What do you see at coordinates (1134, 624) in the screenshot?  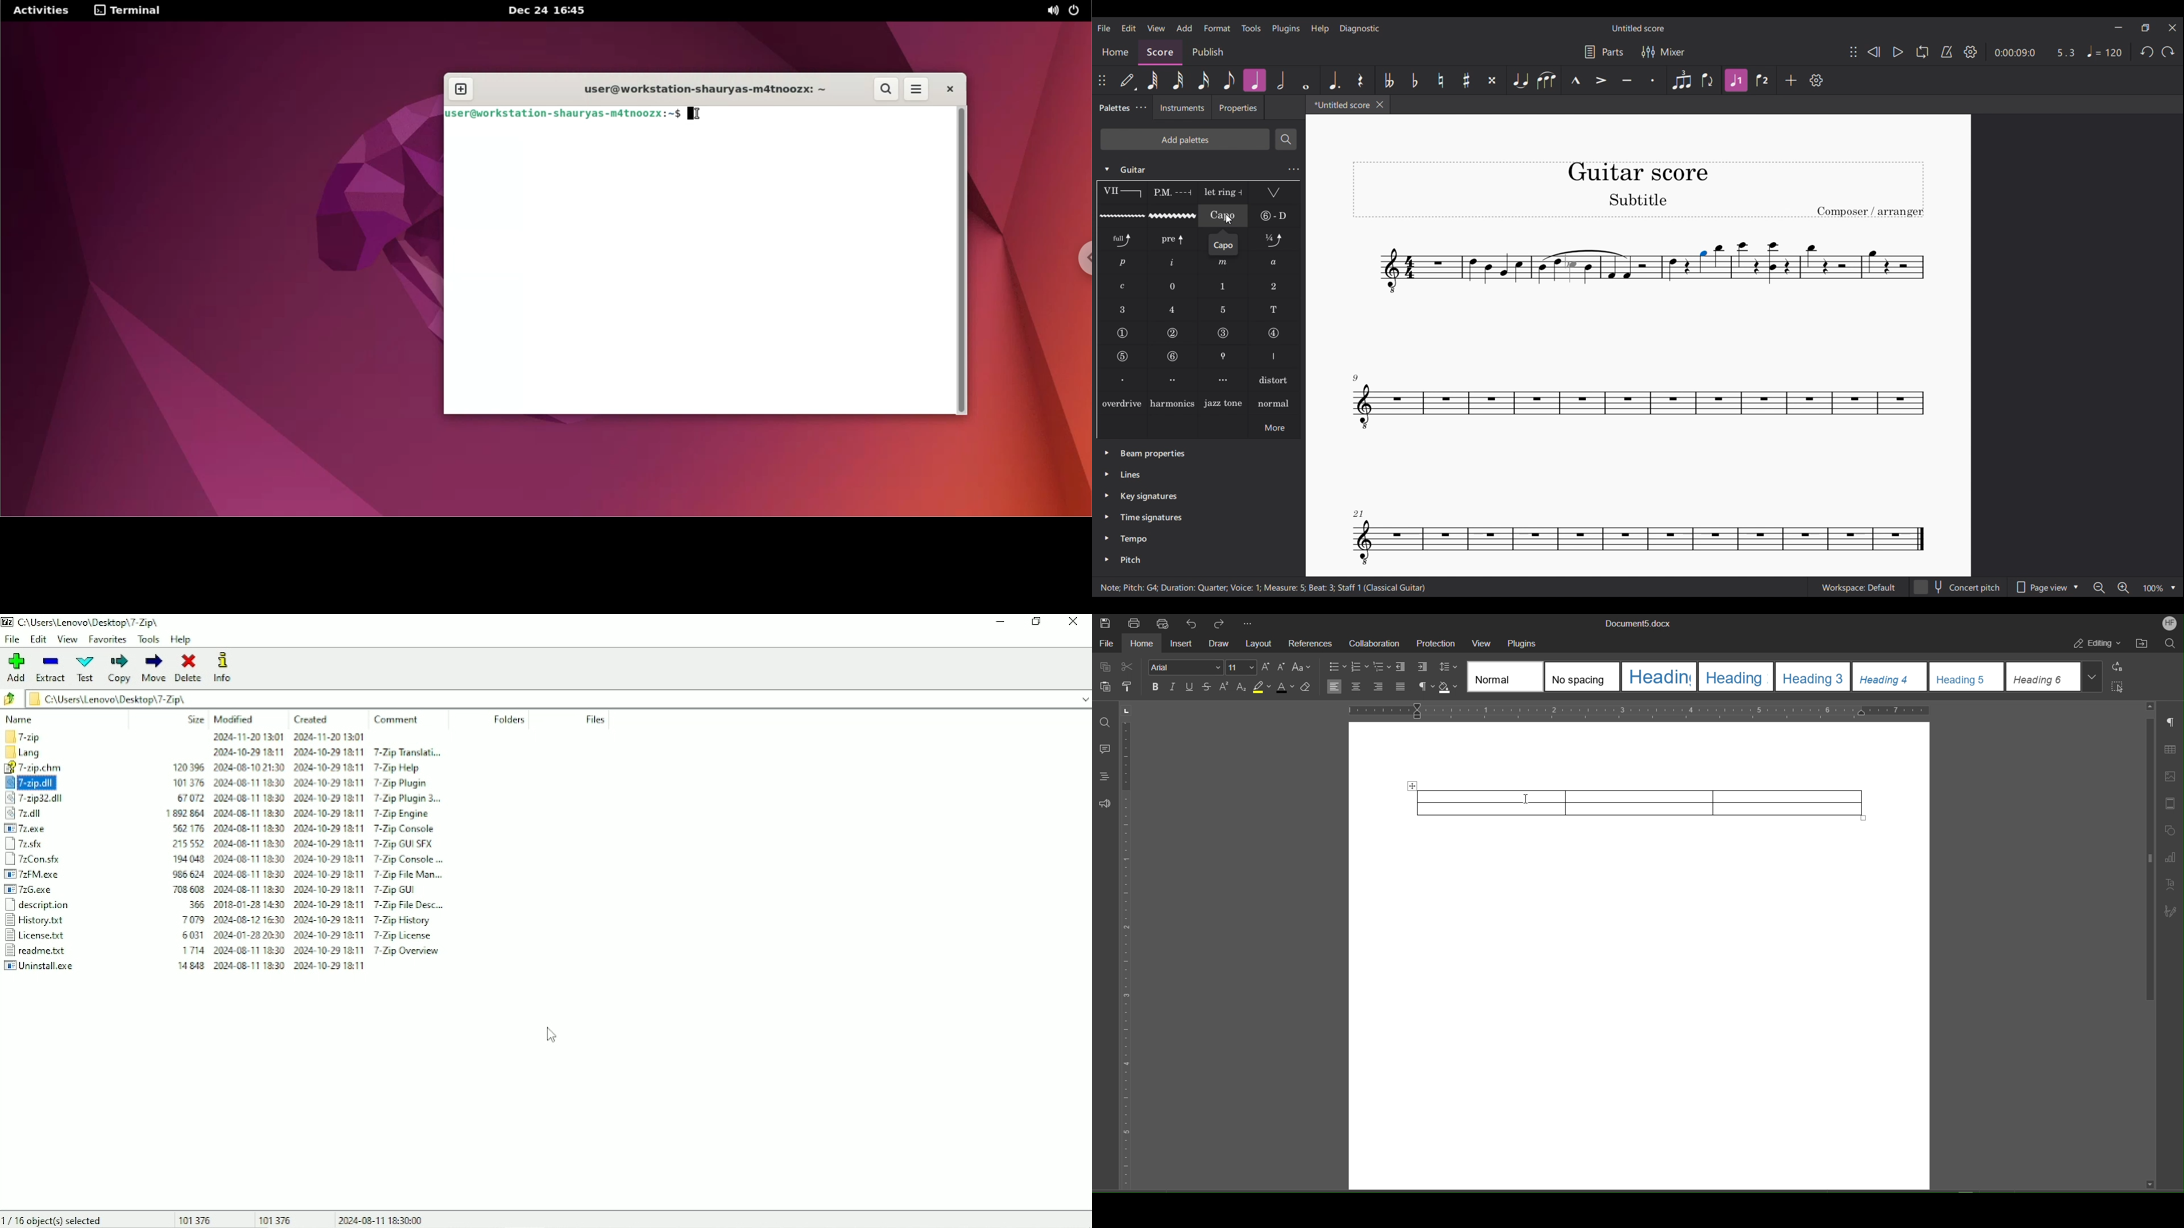 I see `Print` at bounding box center [1134, 624].